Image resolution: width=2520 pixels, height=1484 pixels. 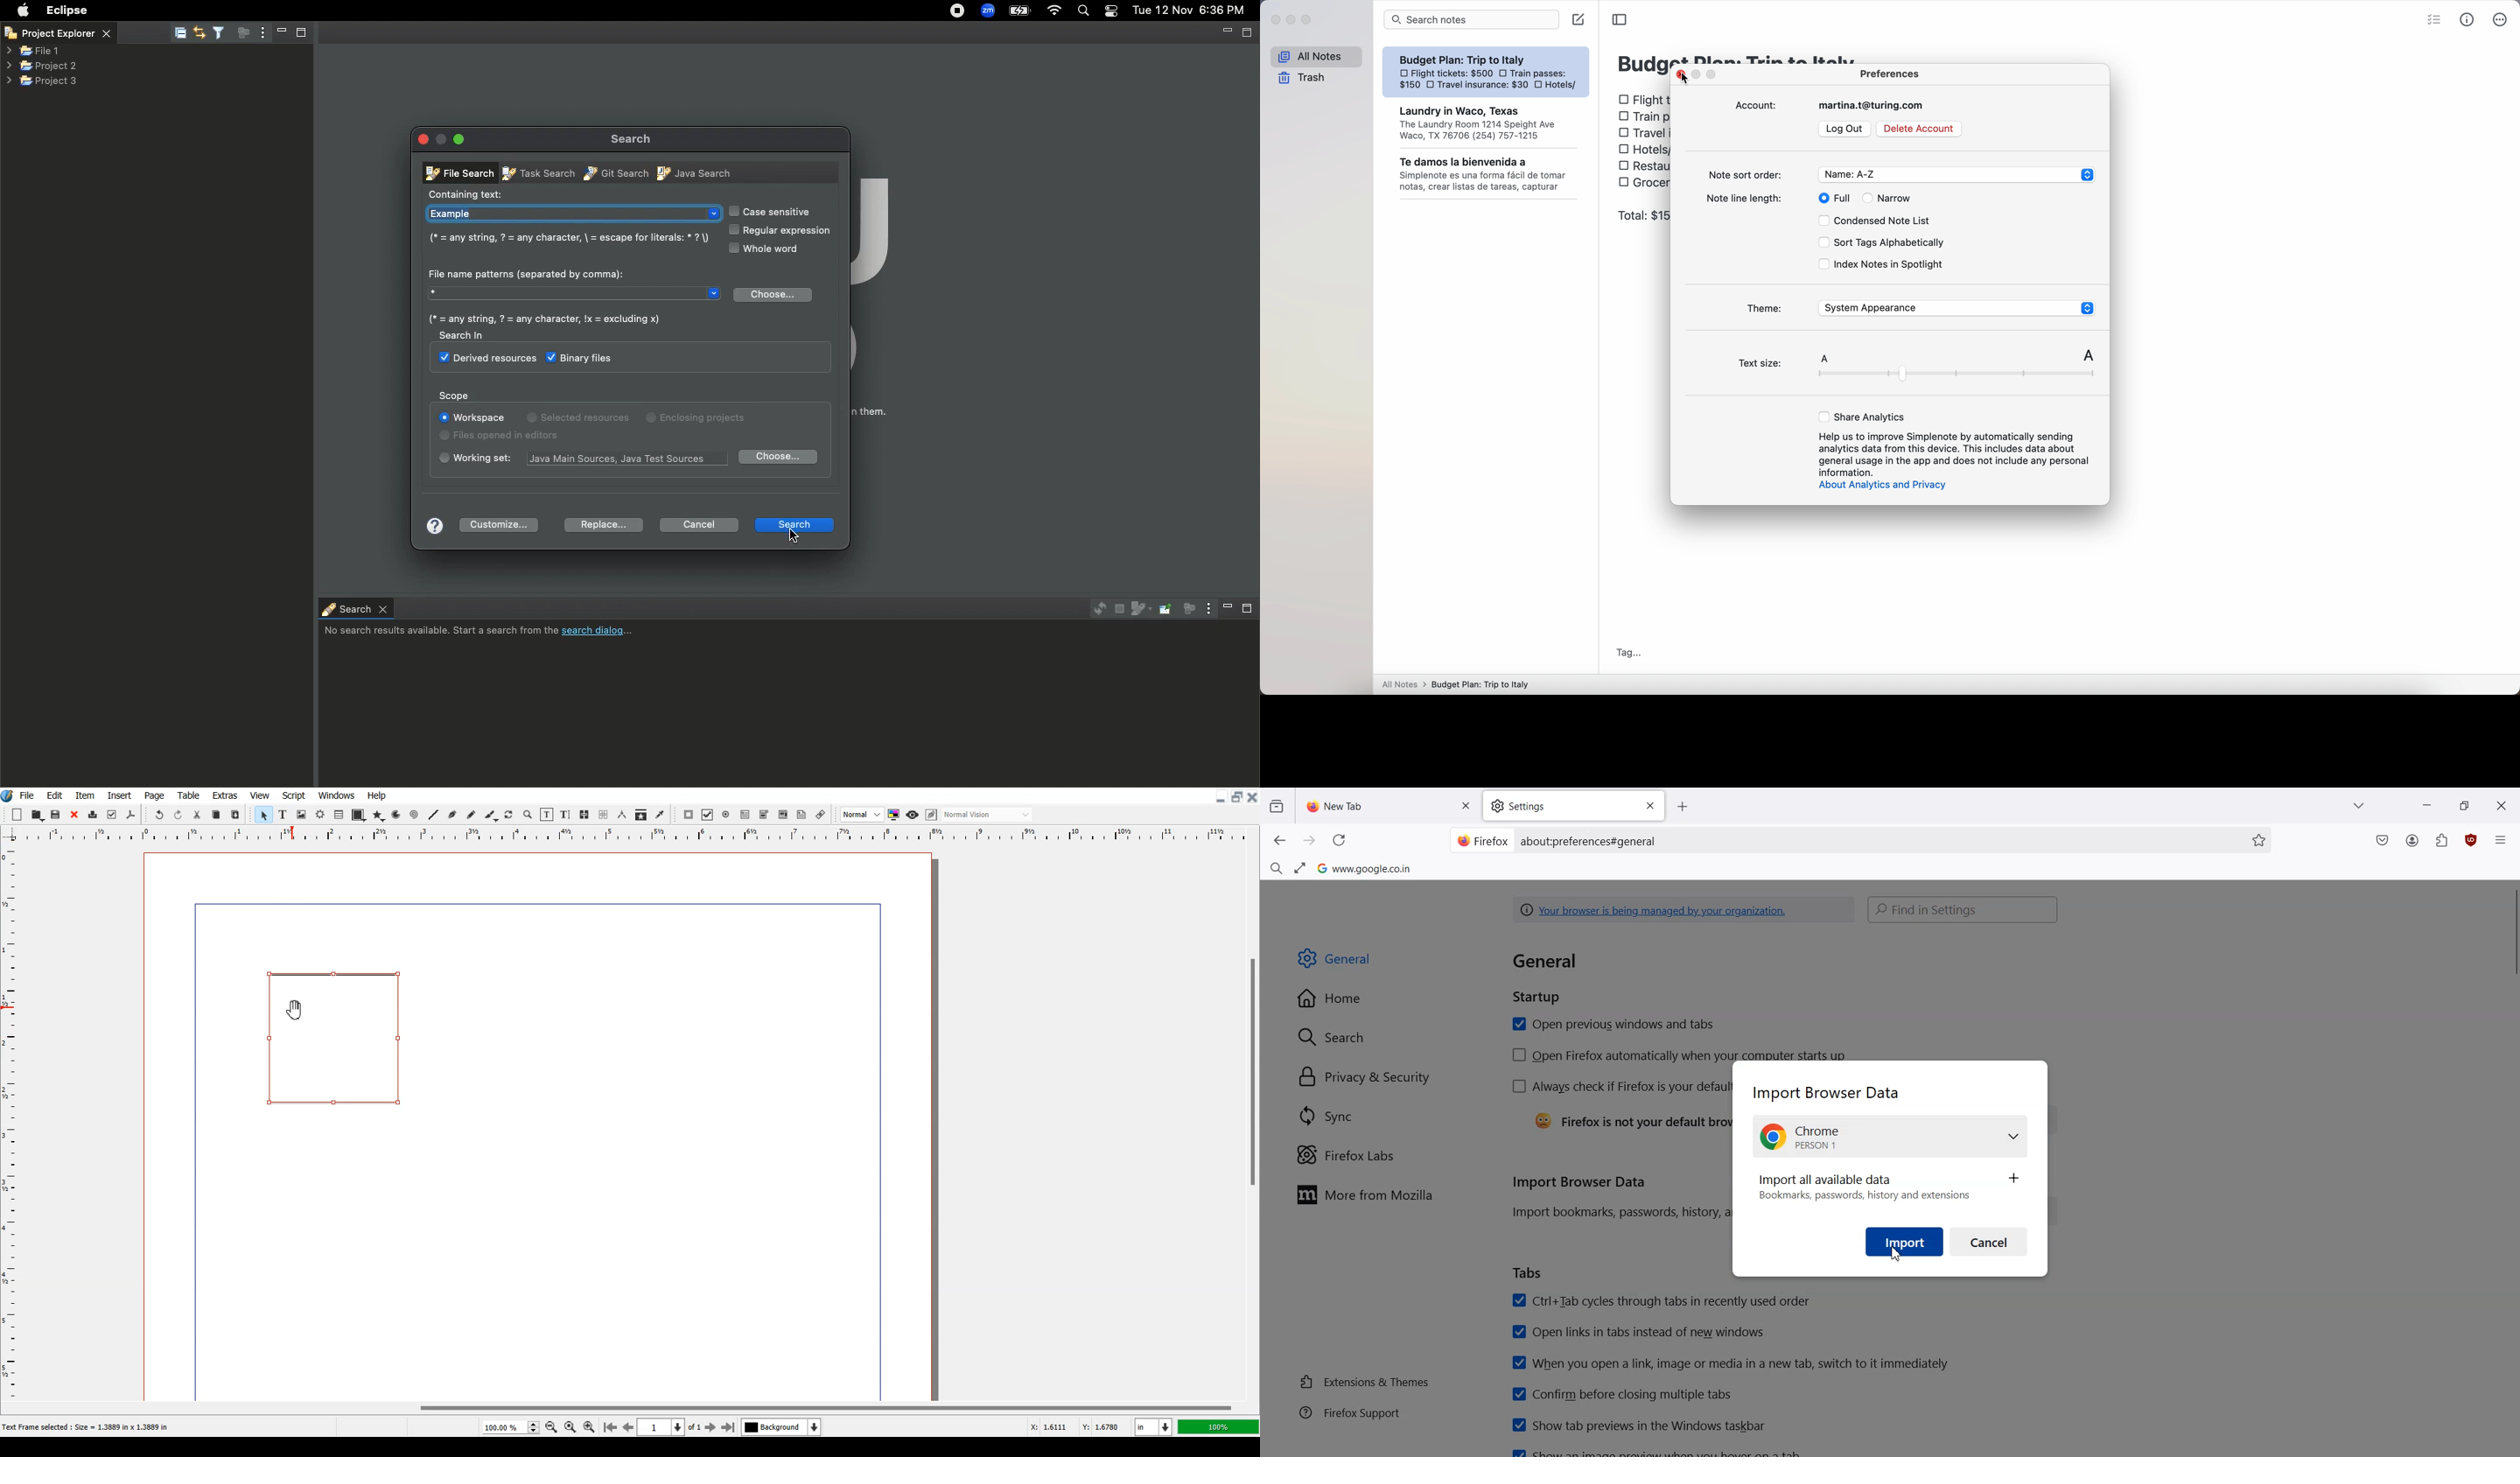 What do you see at coordinates (1748, 173) in the screenshot?
I see `note sort order` at bounding box center [1748, 173].